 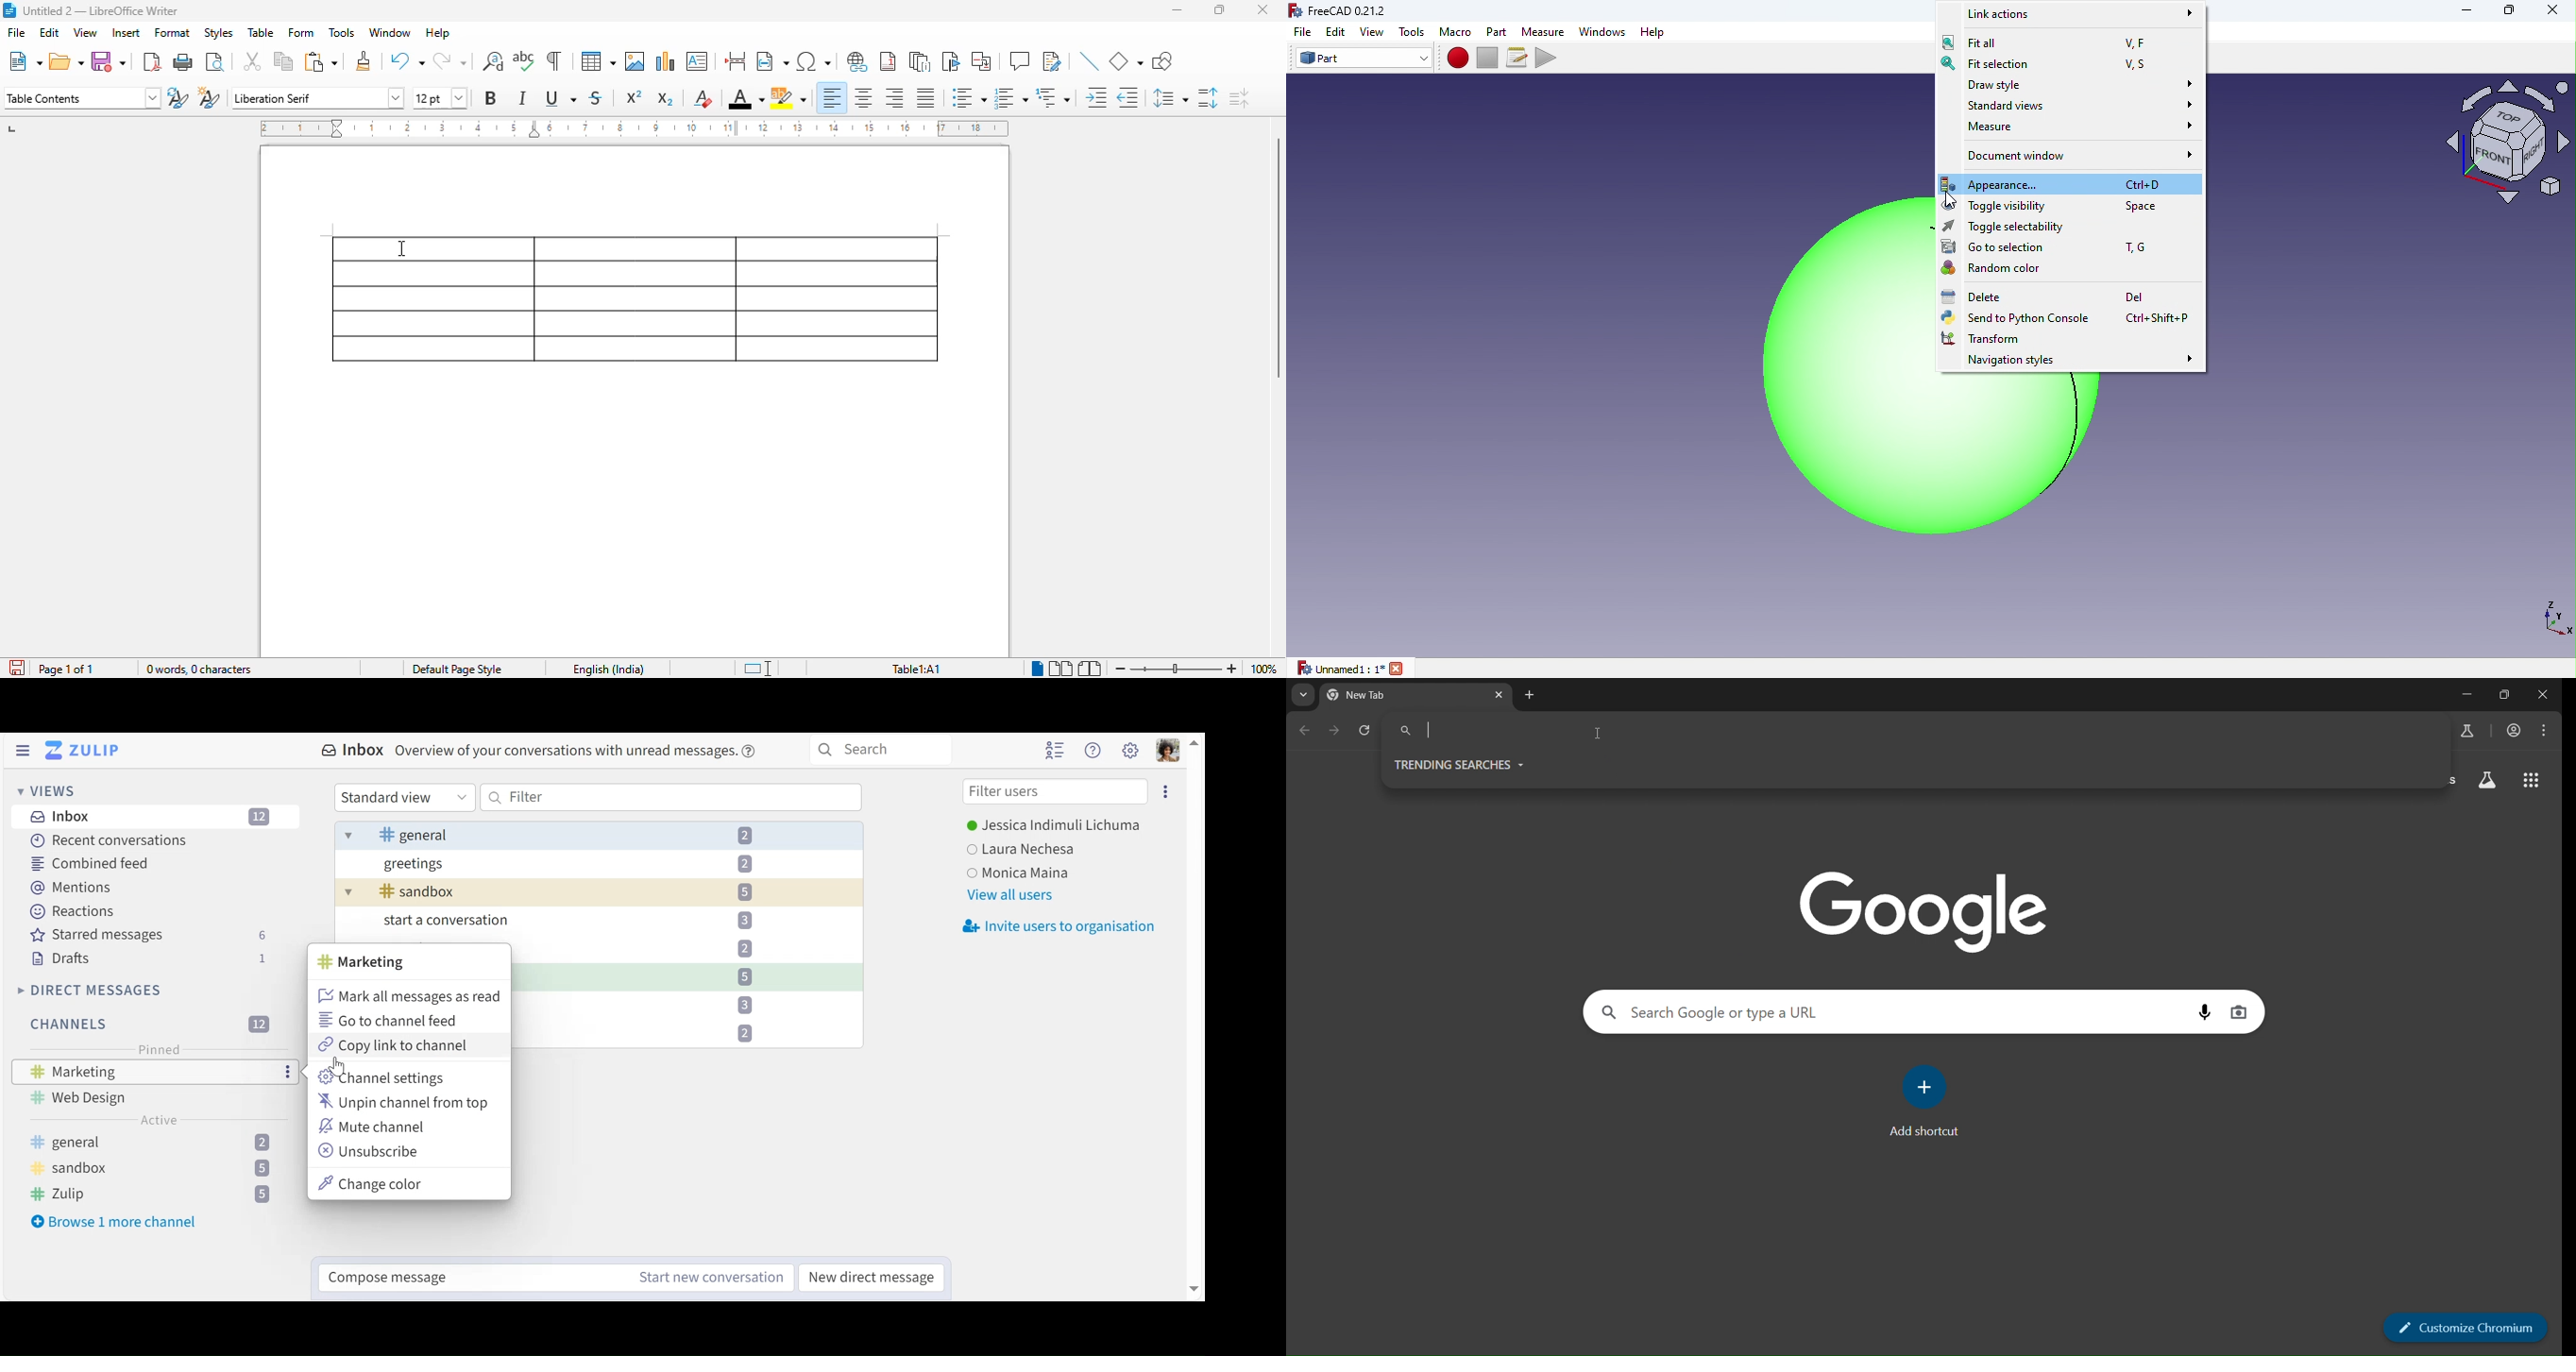 I want to click on view, so click(x=86, y=32).